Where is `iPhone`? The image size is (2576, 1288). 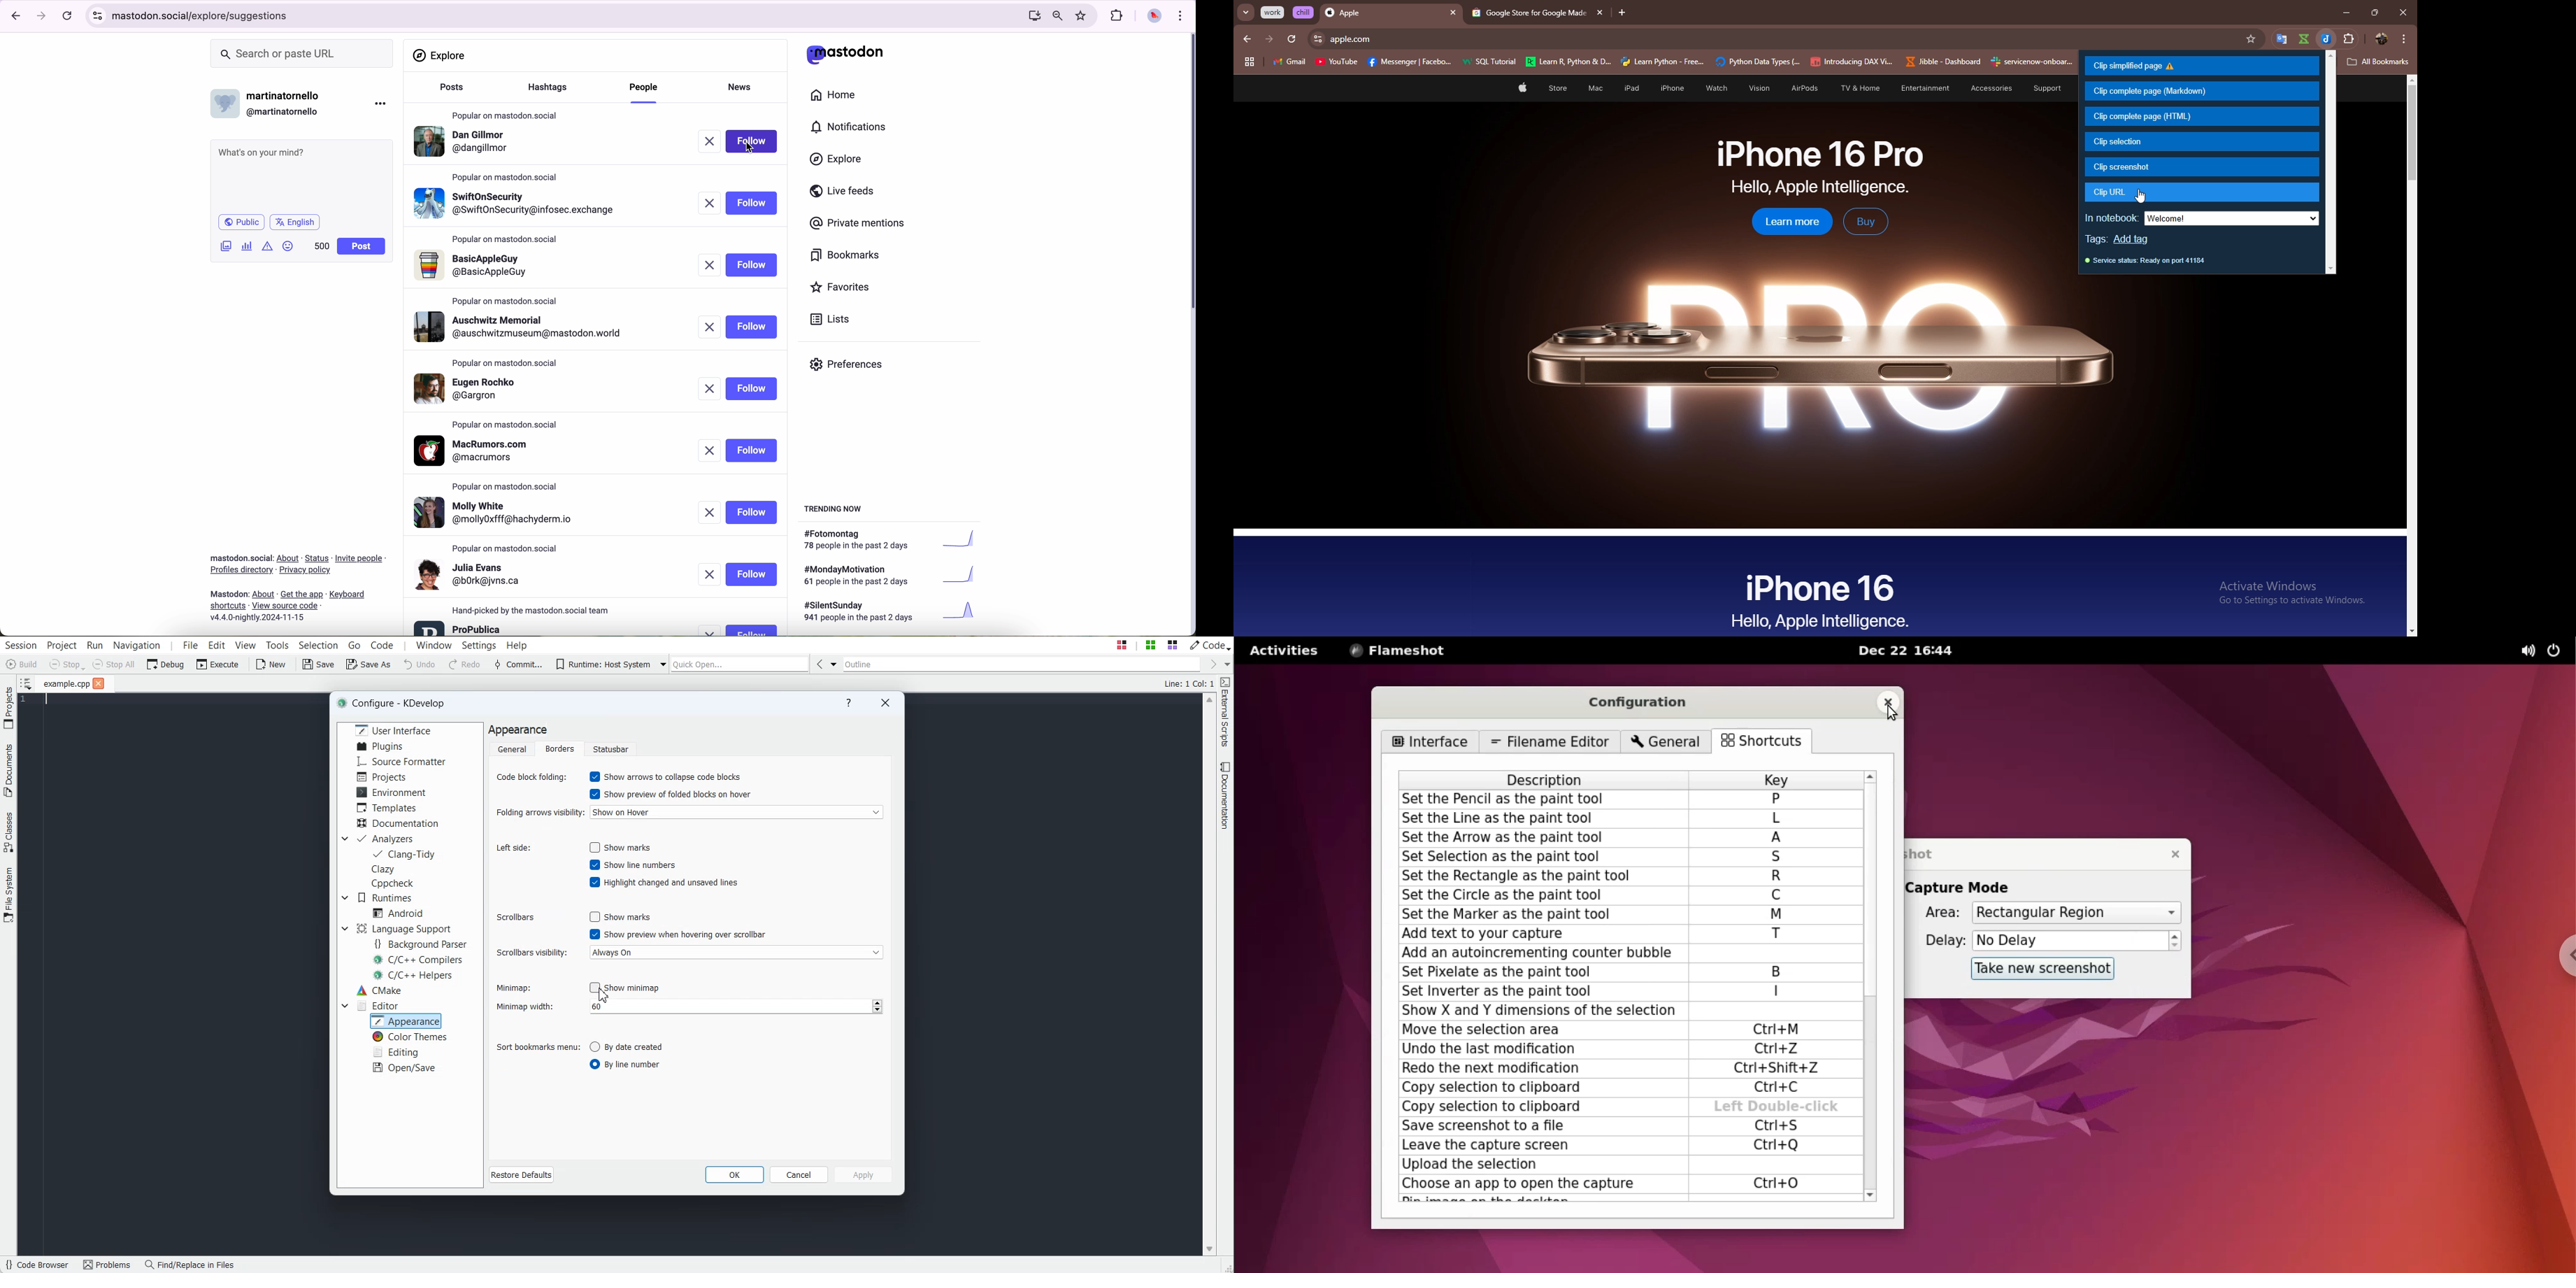
iPhone is located at coordinates (1672, 88).